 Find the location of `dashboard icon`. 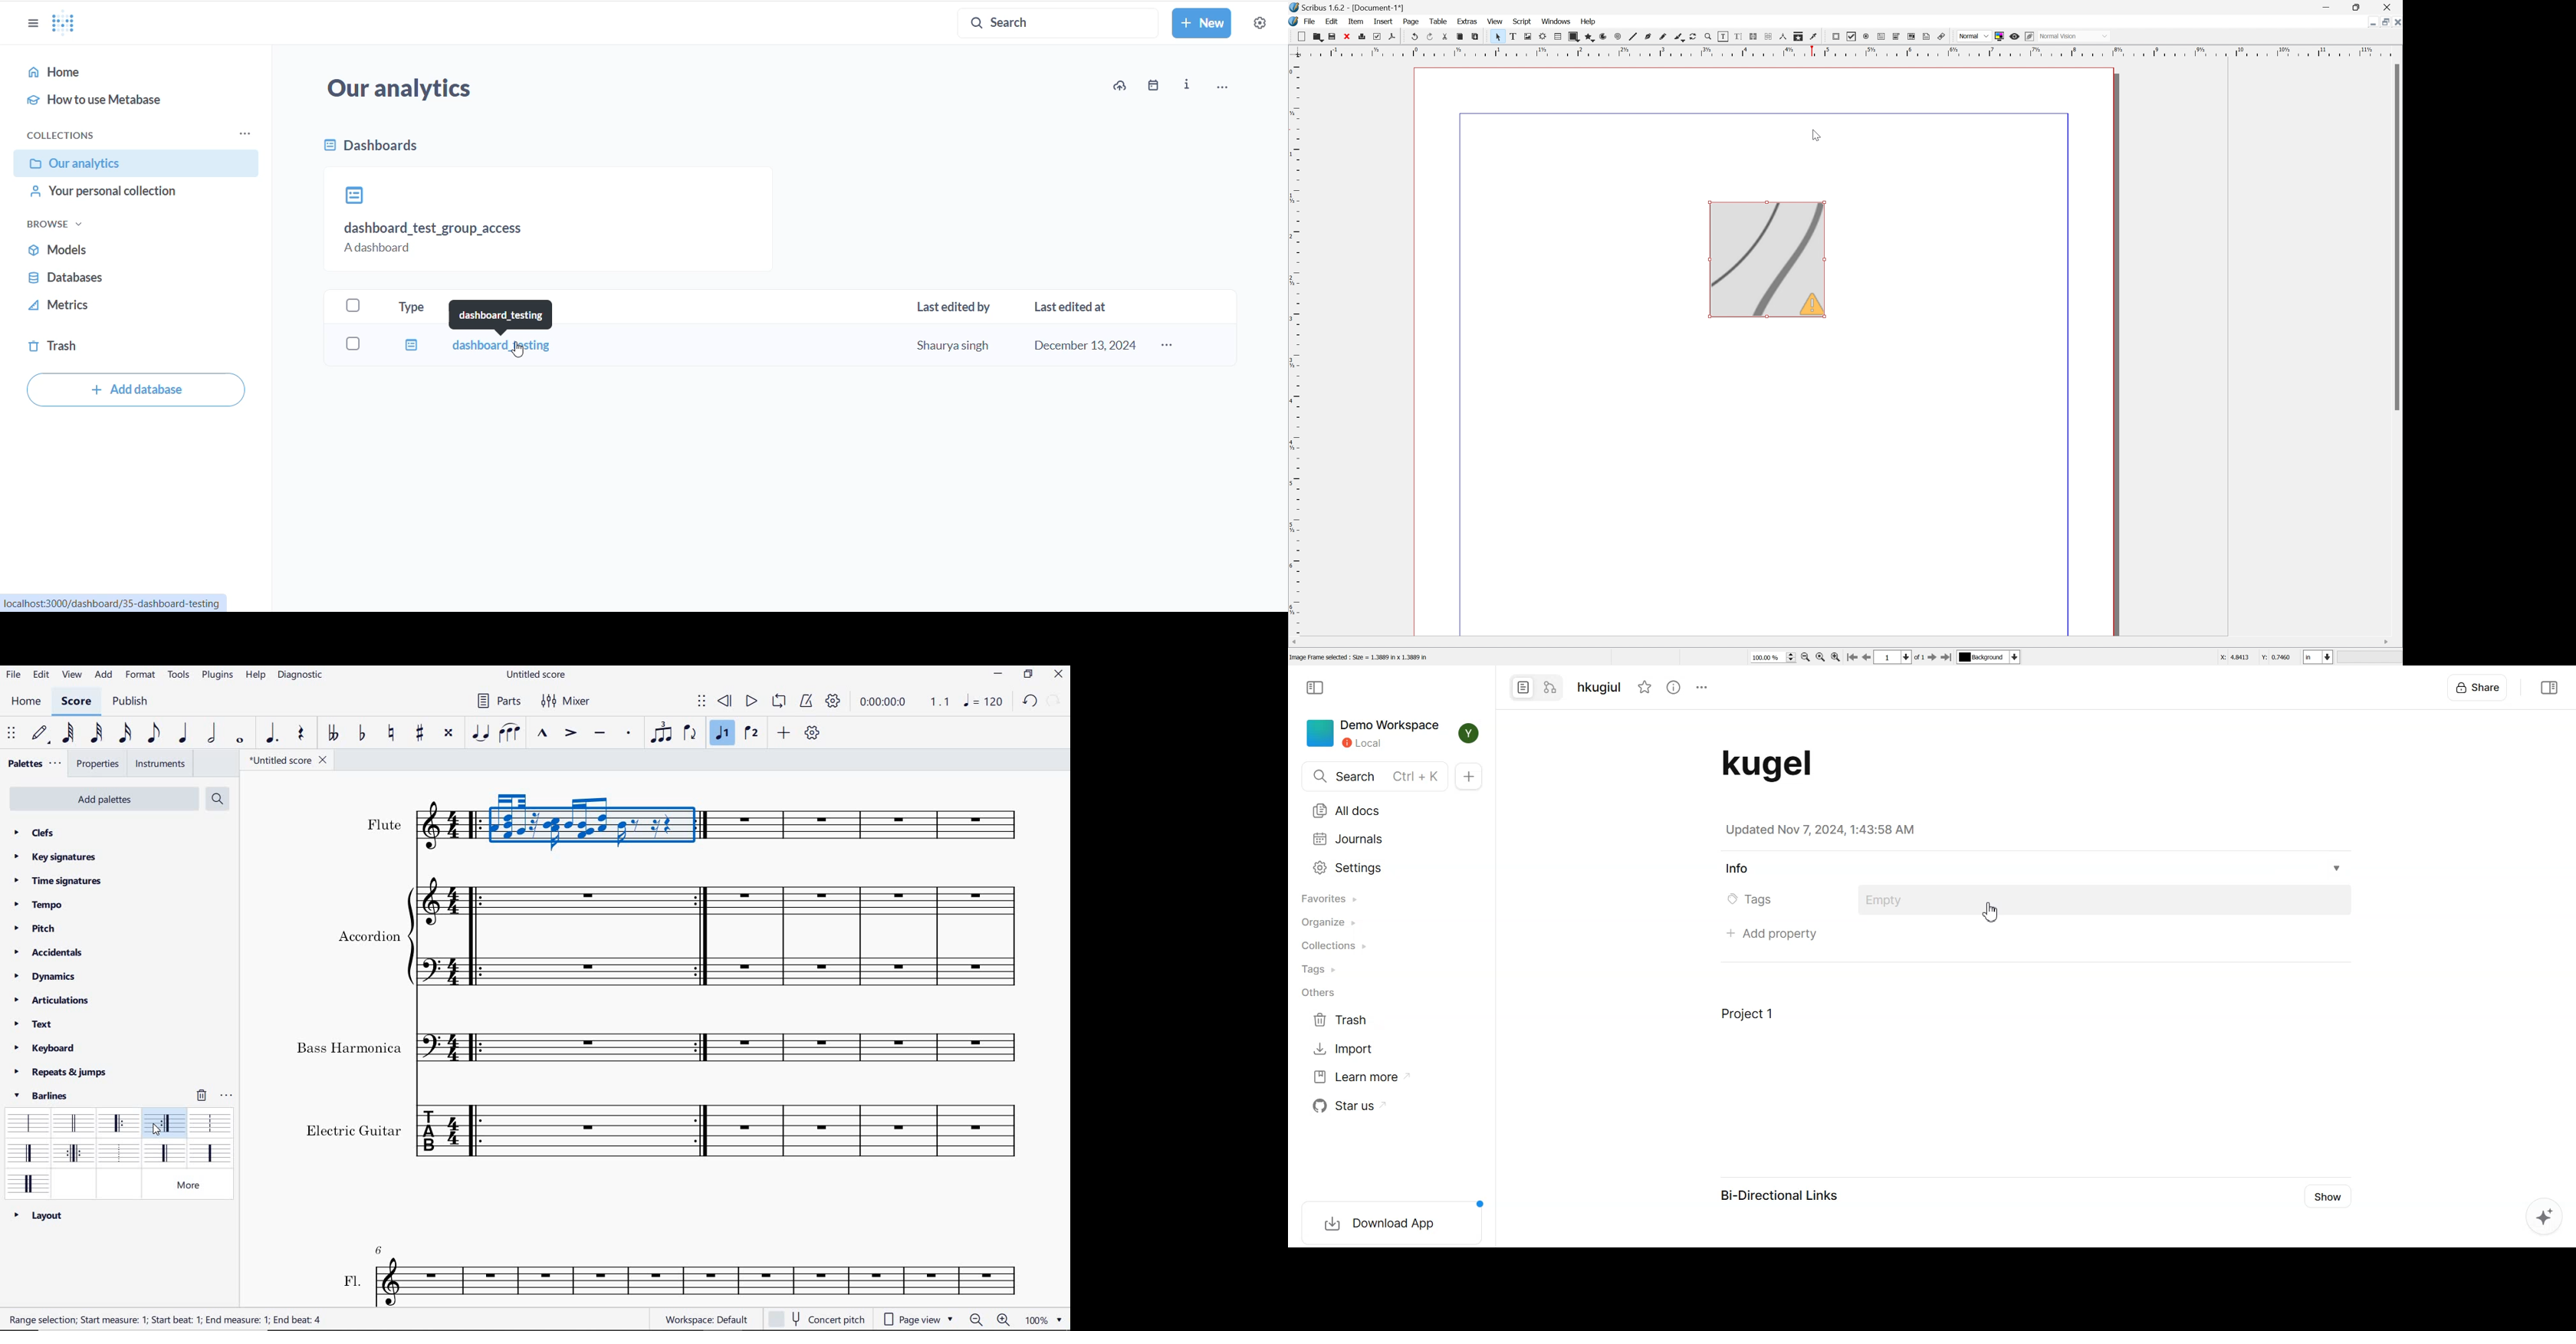

dashboard icon is located at coordinates (325, 148).